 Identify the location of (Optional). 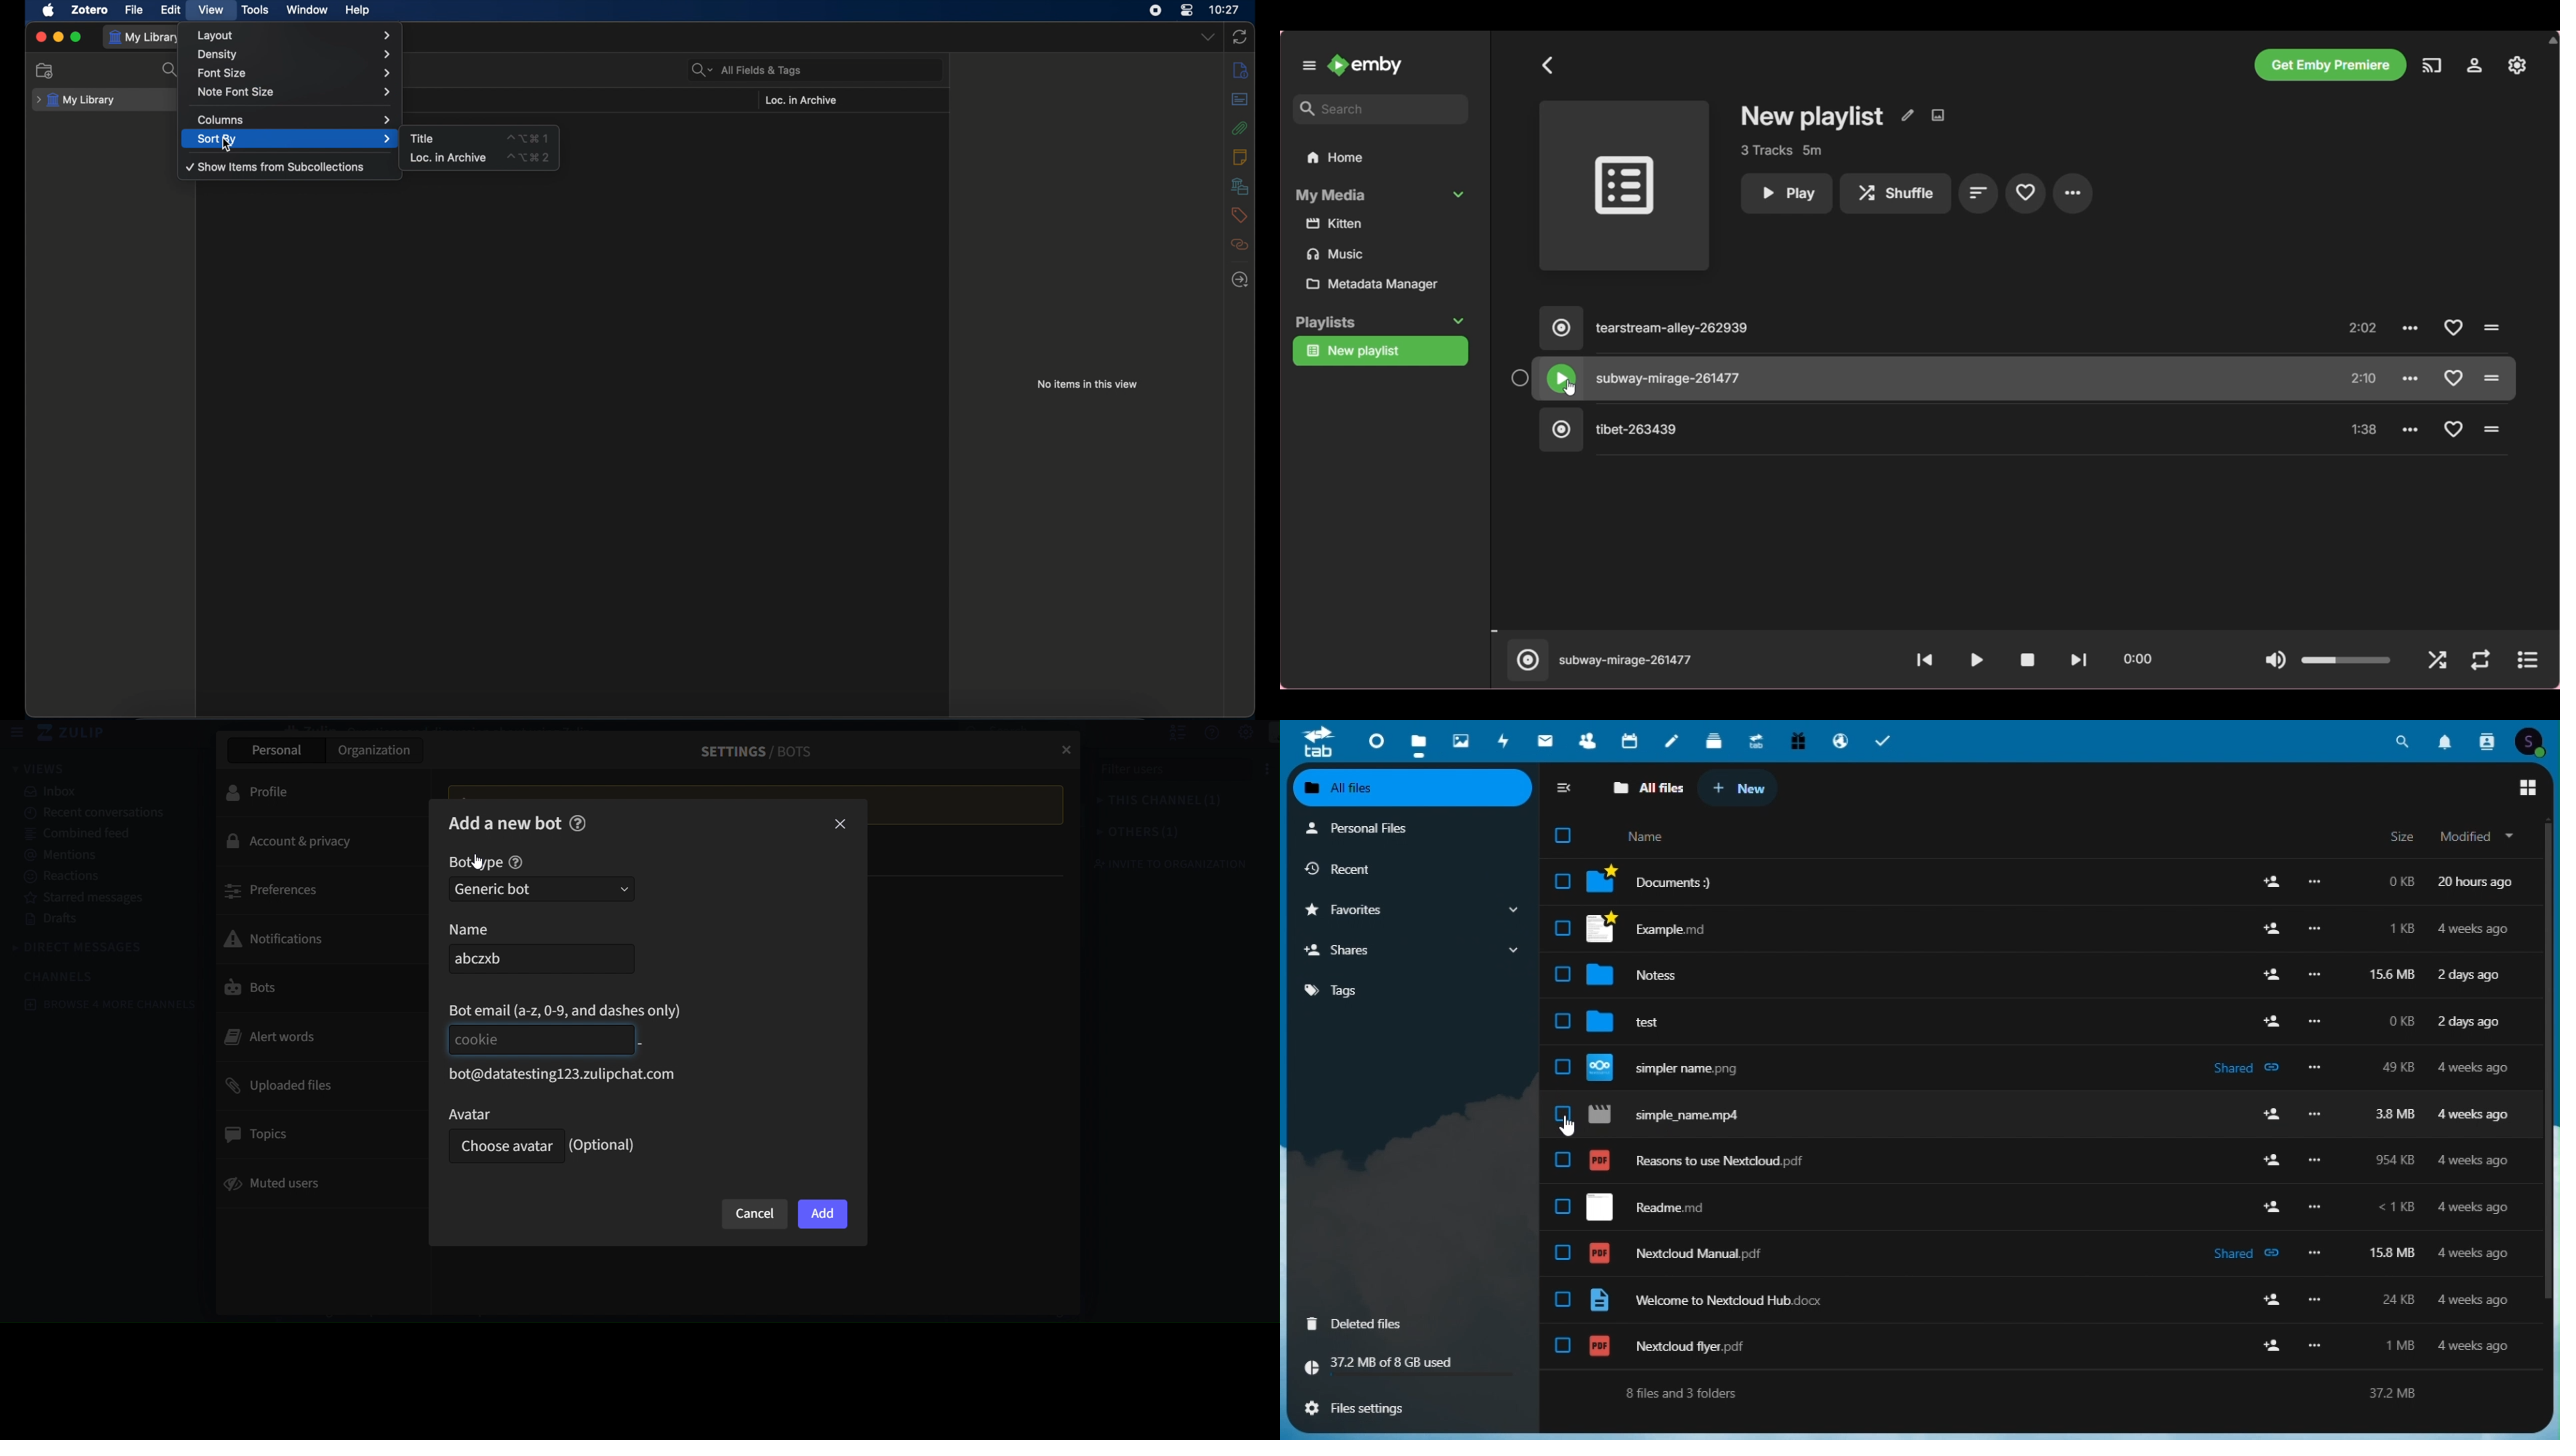
(606, 1145).